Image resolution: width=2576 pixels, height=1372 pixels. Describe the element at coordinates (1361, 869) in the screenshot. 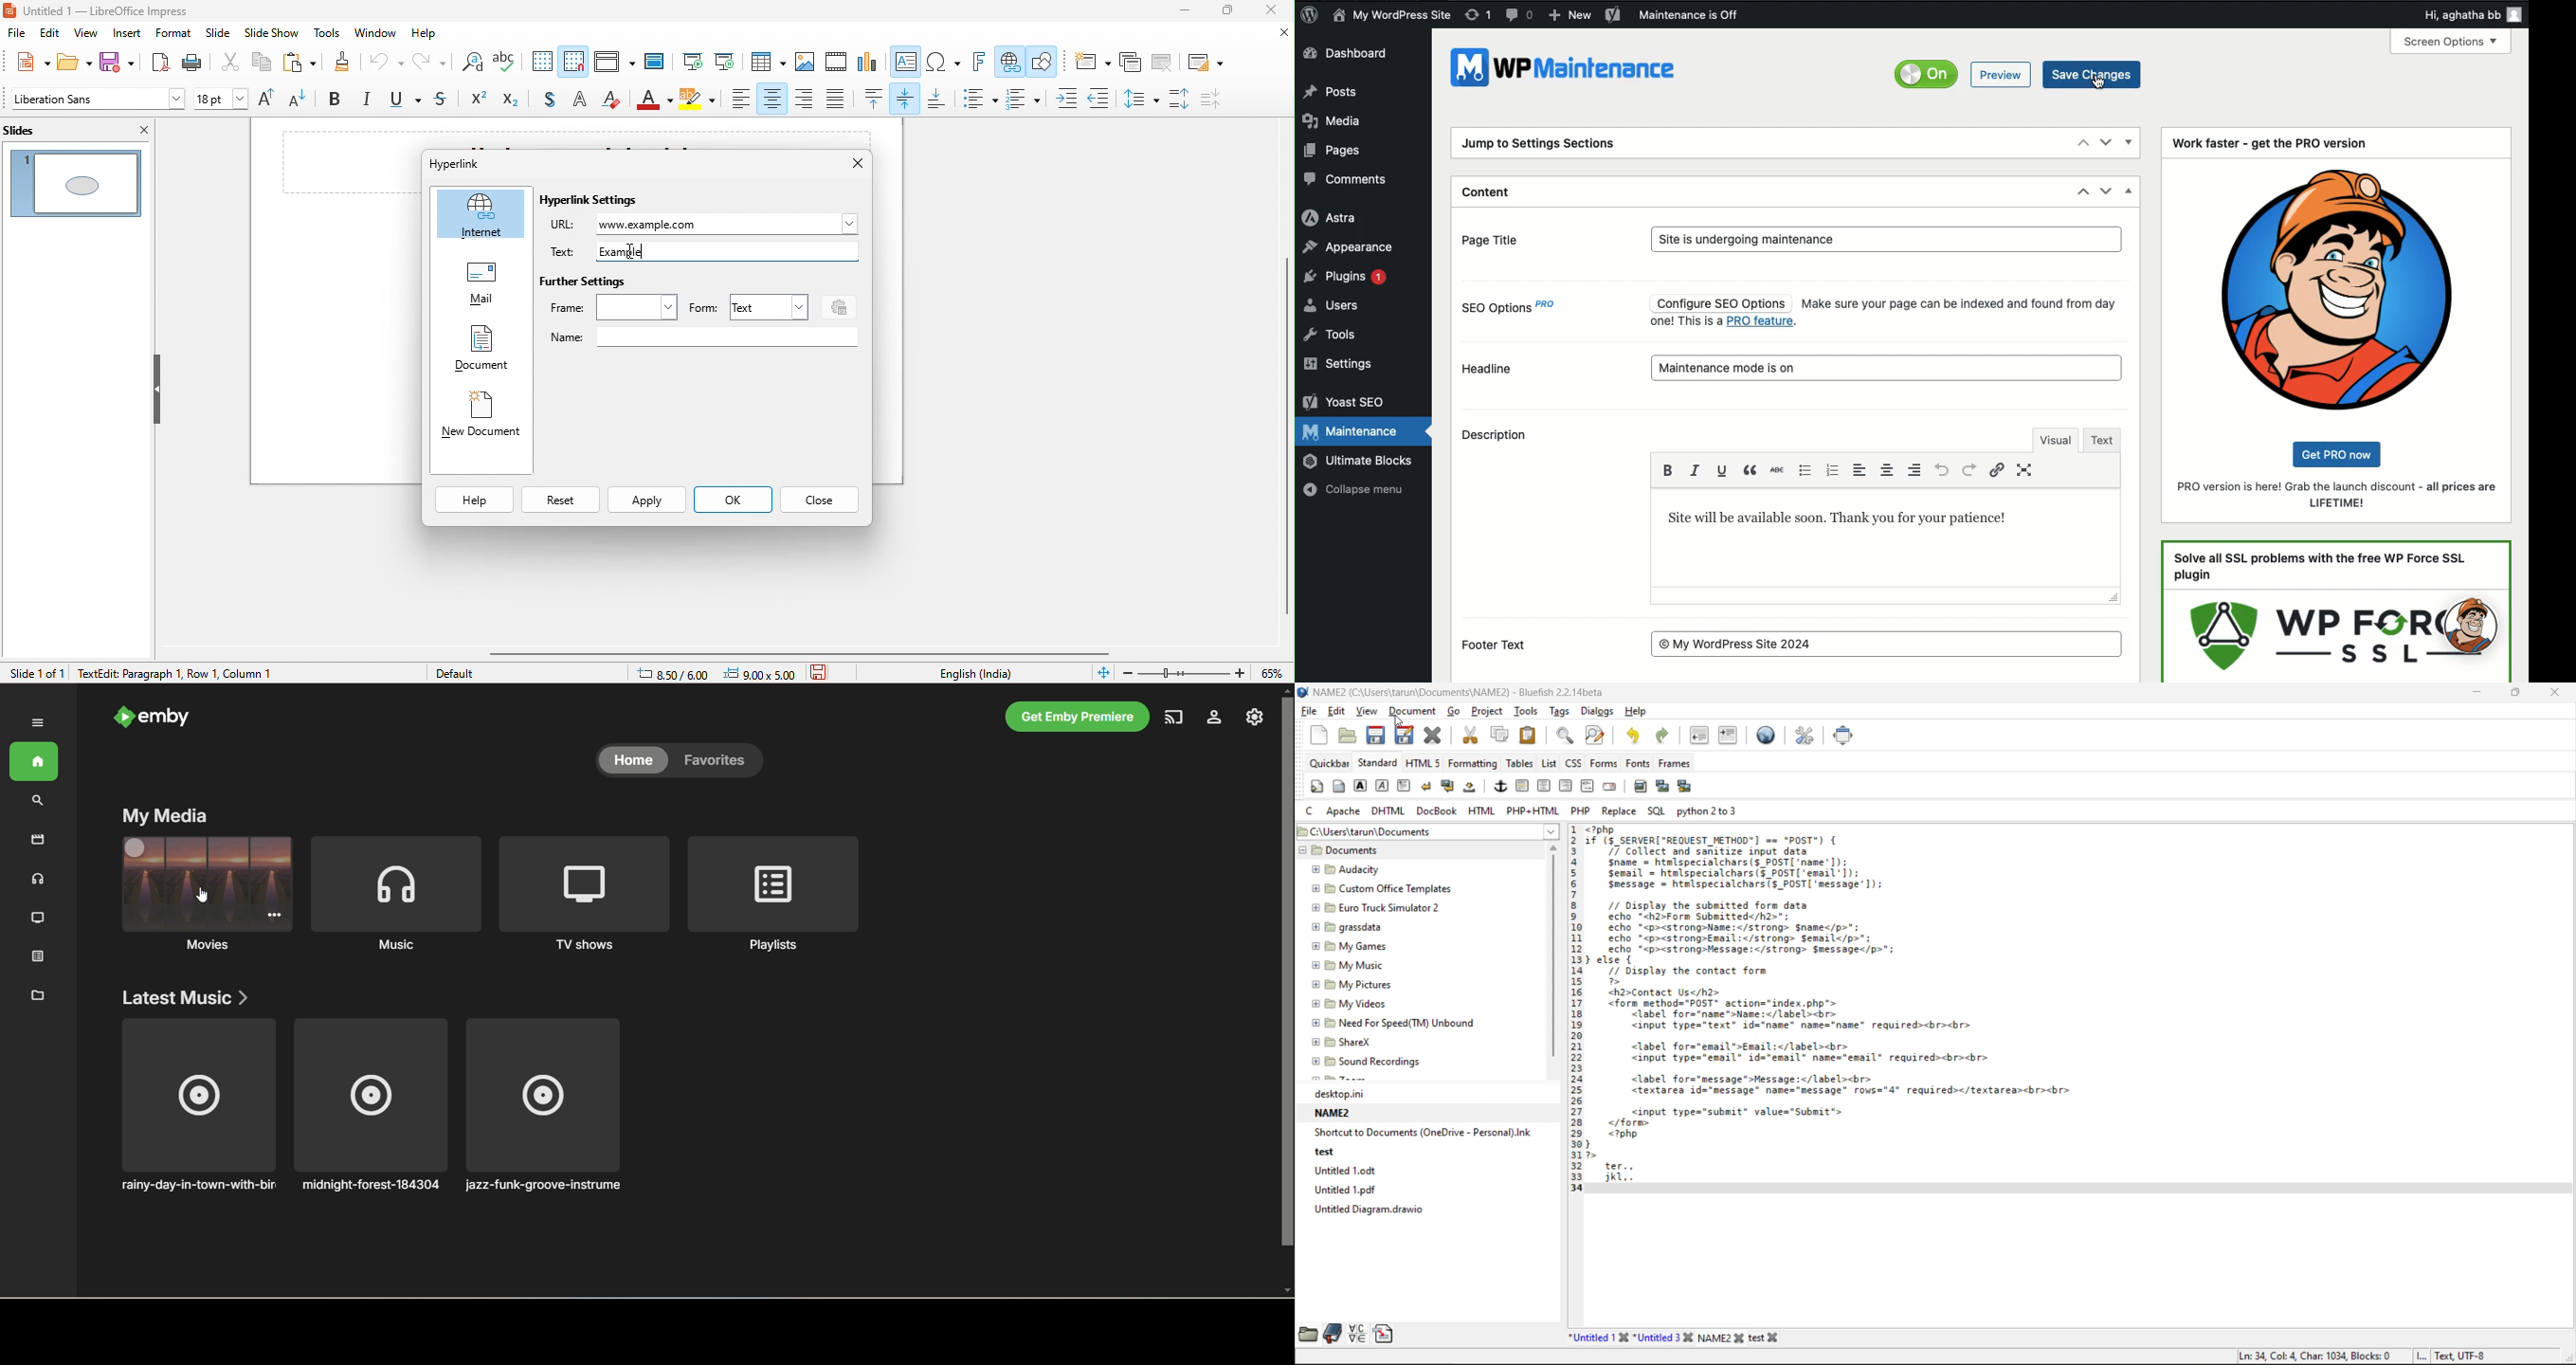

I see `audacity` at that location.